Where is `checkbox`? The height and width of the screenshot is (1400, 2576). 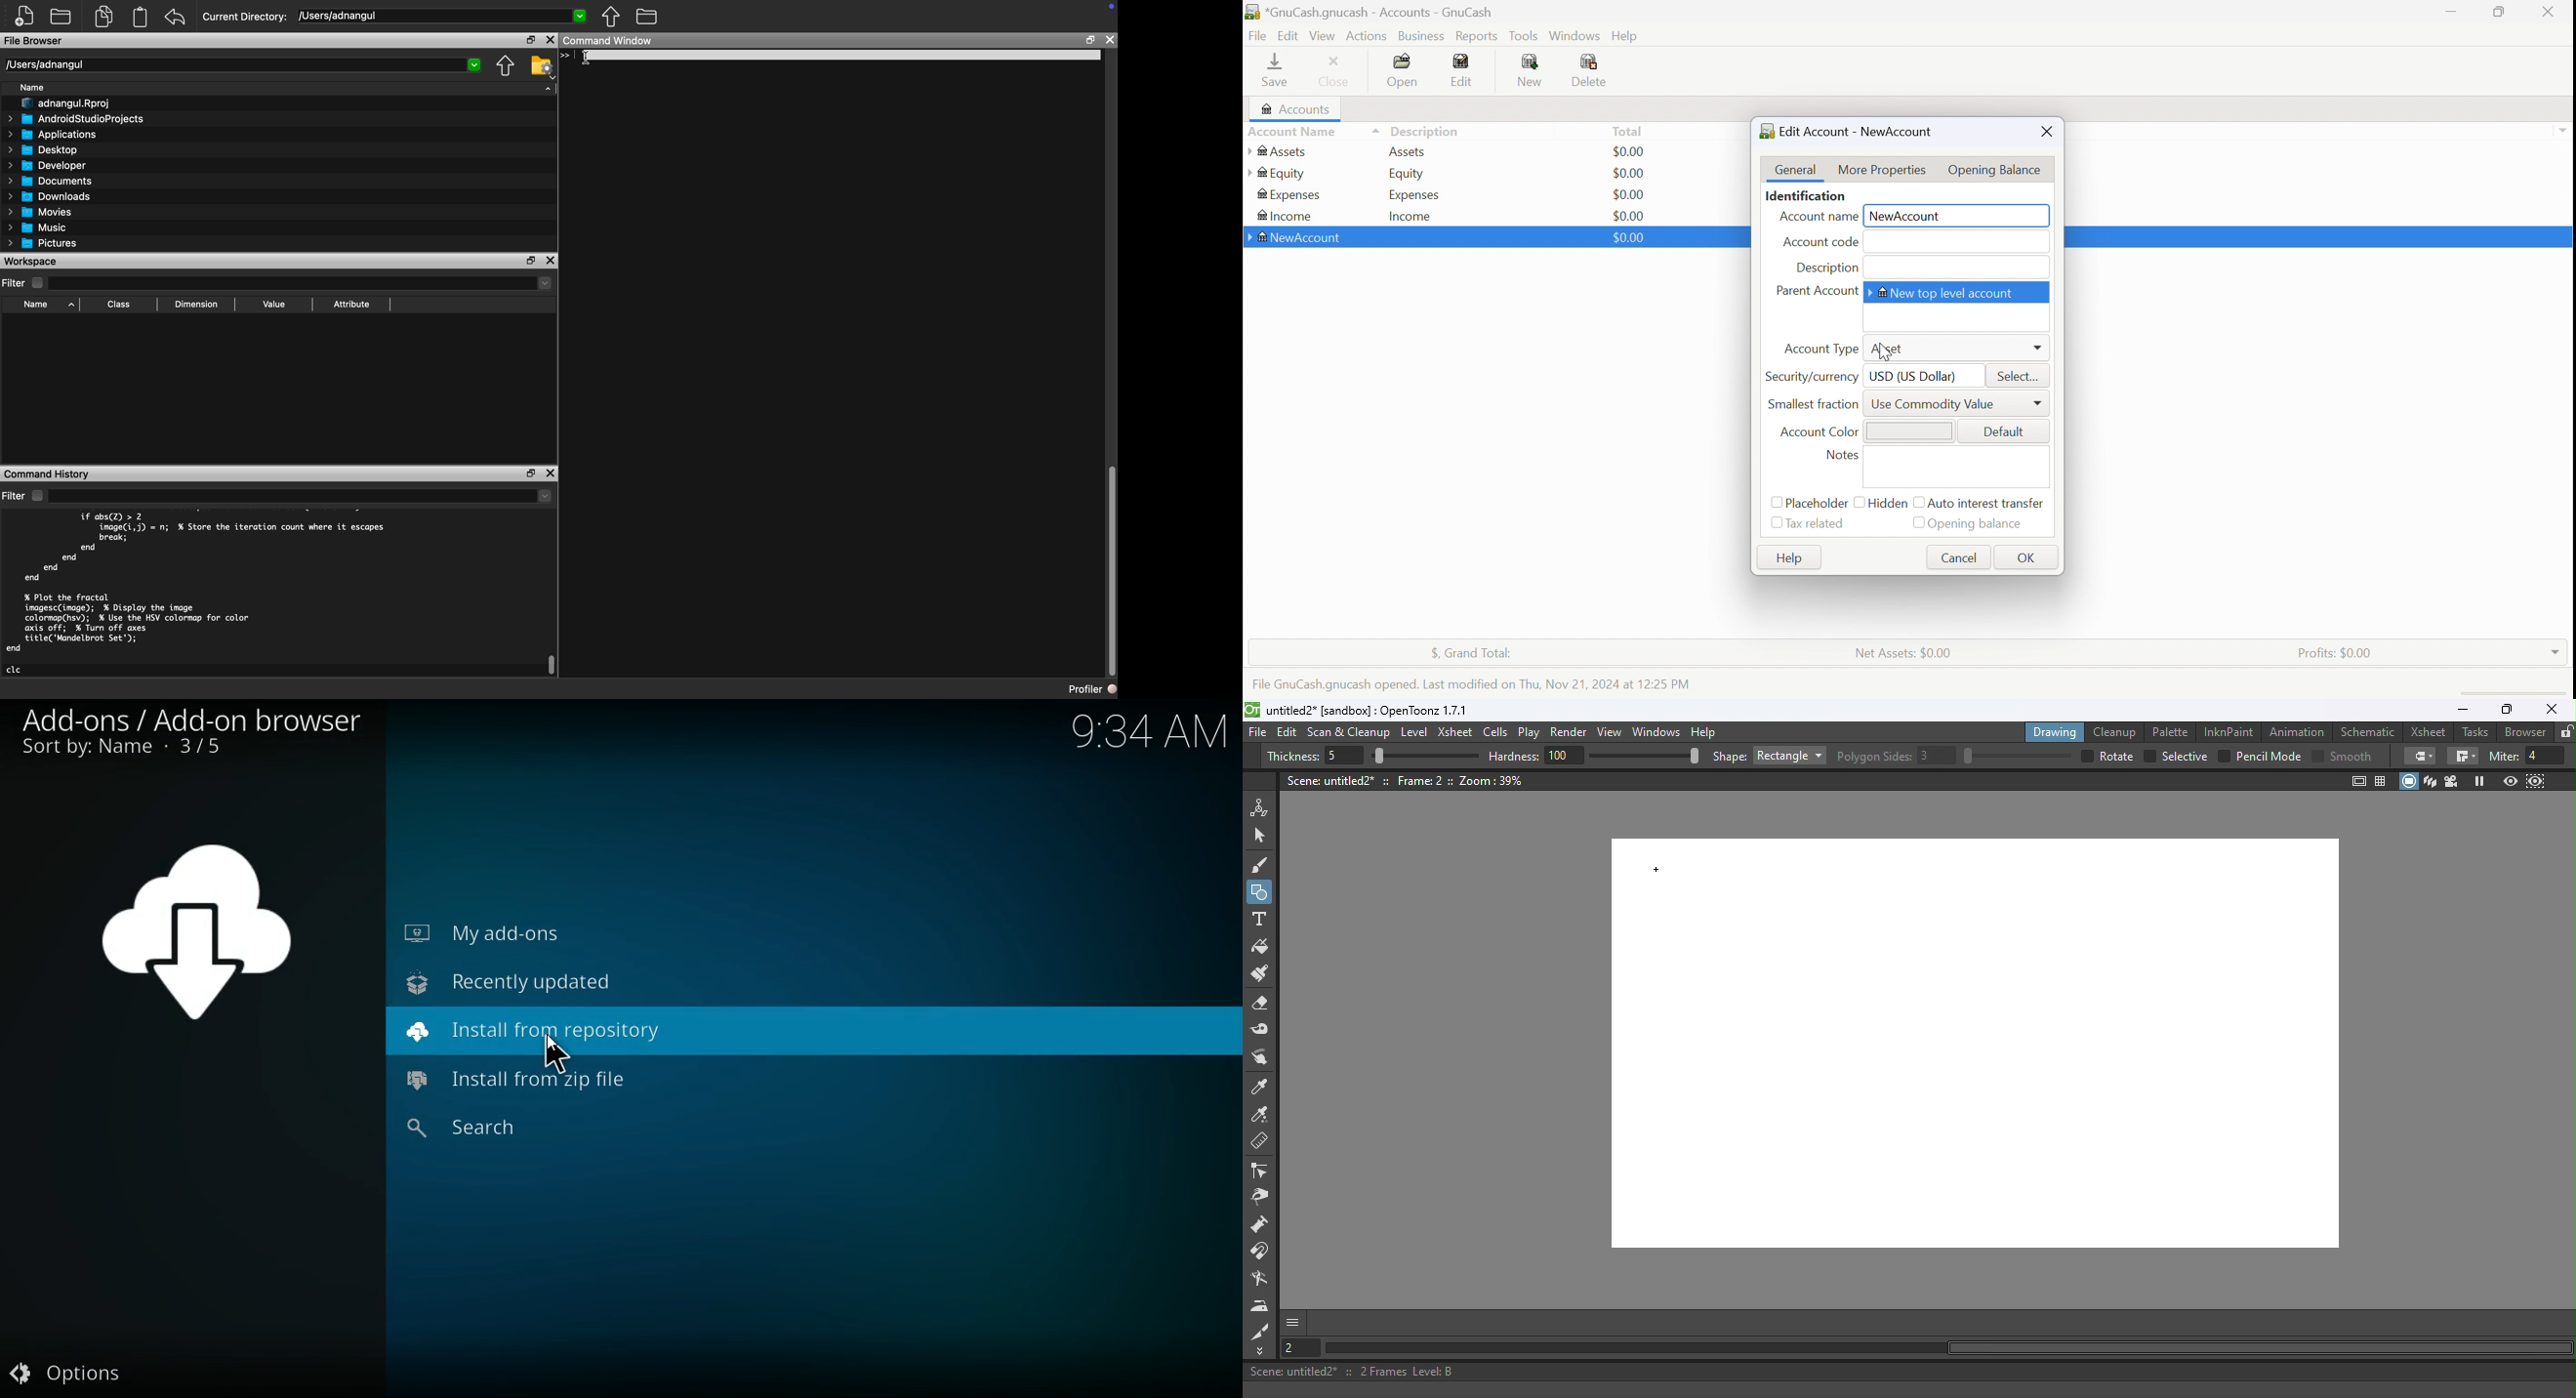 checkbox is located at coordinates (1859, 503).